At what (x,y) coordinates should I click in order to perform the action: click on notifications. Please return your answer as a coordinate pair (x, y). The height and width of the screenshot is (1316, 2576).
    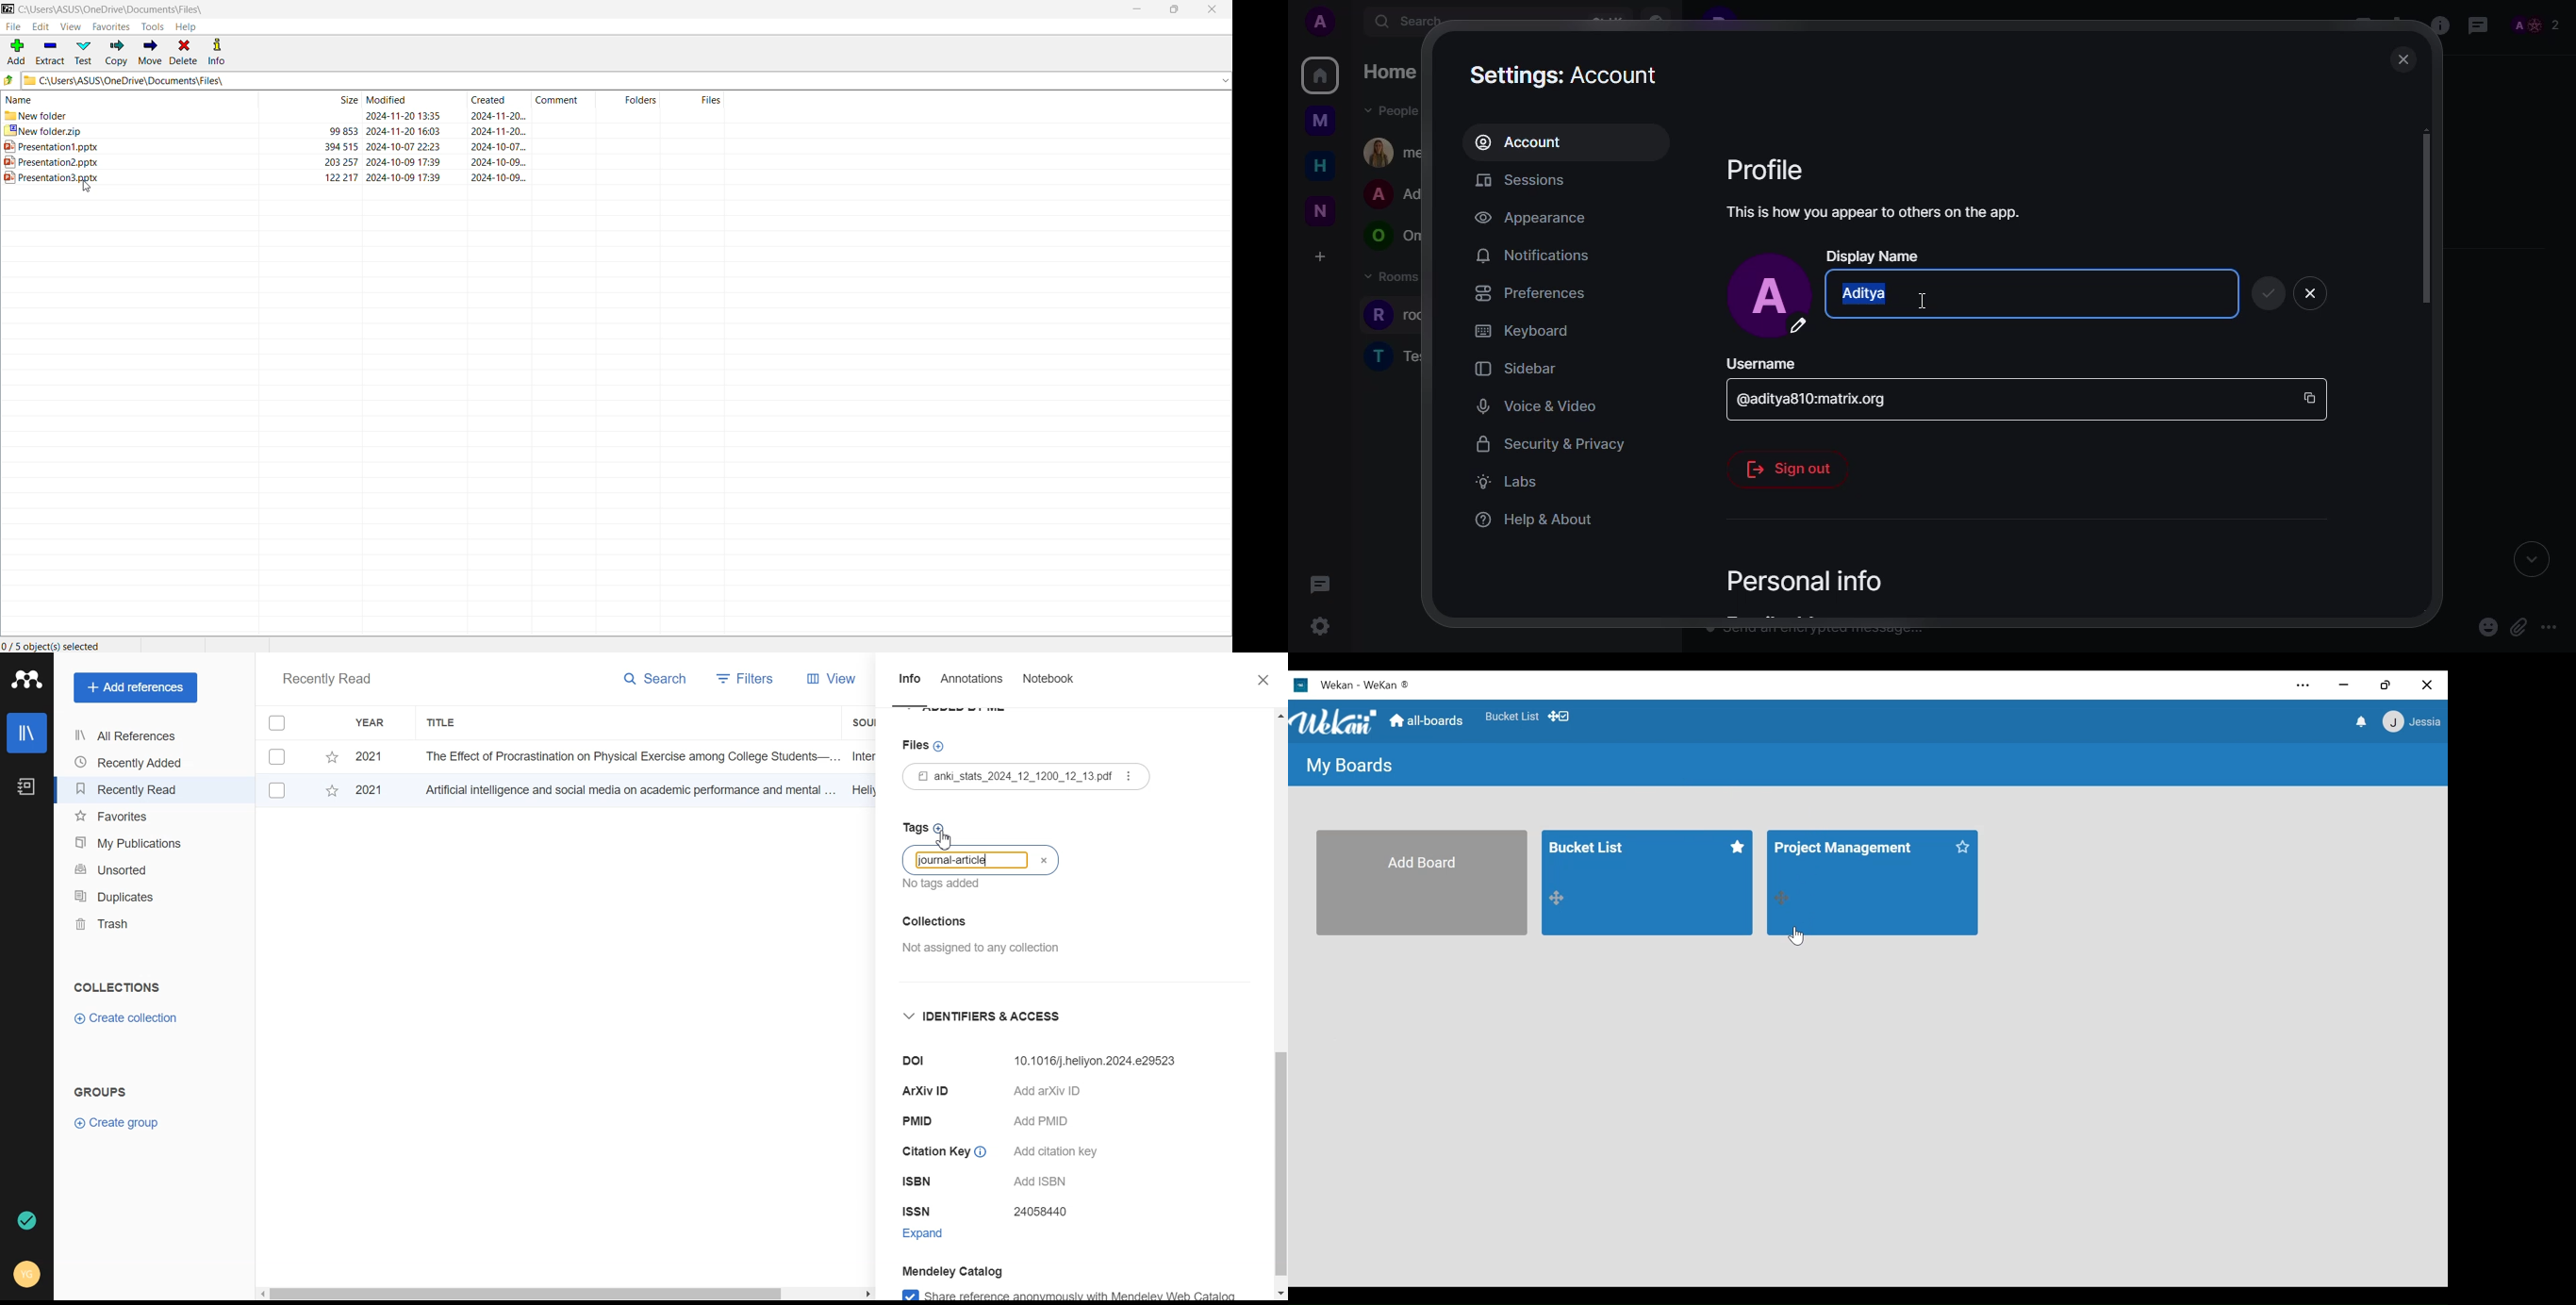
    Looking at the image, I should click on (1534, 254).